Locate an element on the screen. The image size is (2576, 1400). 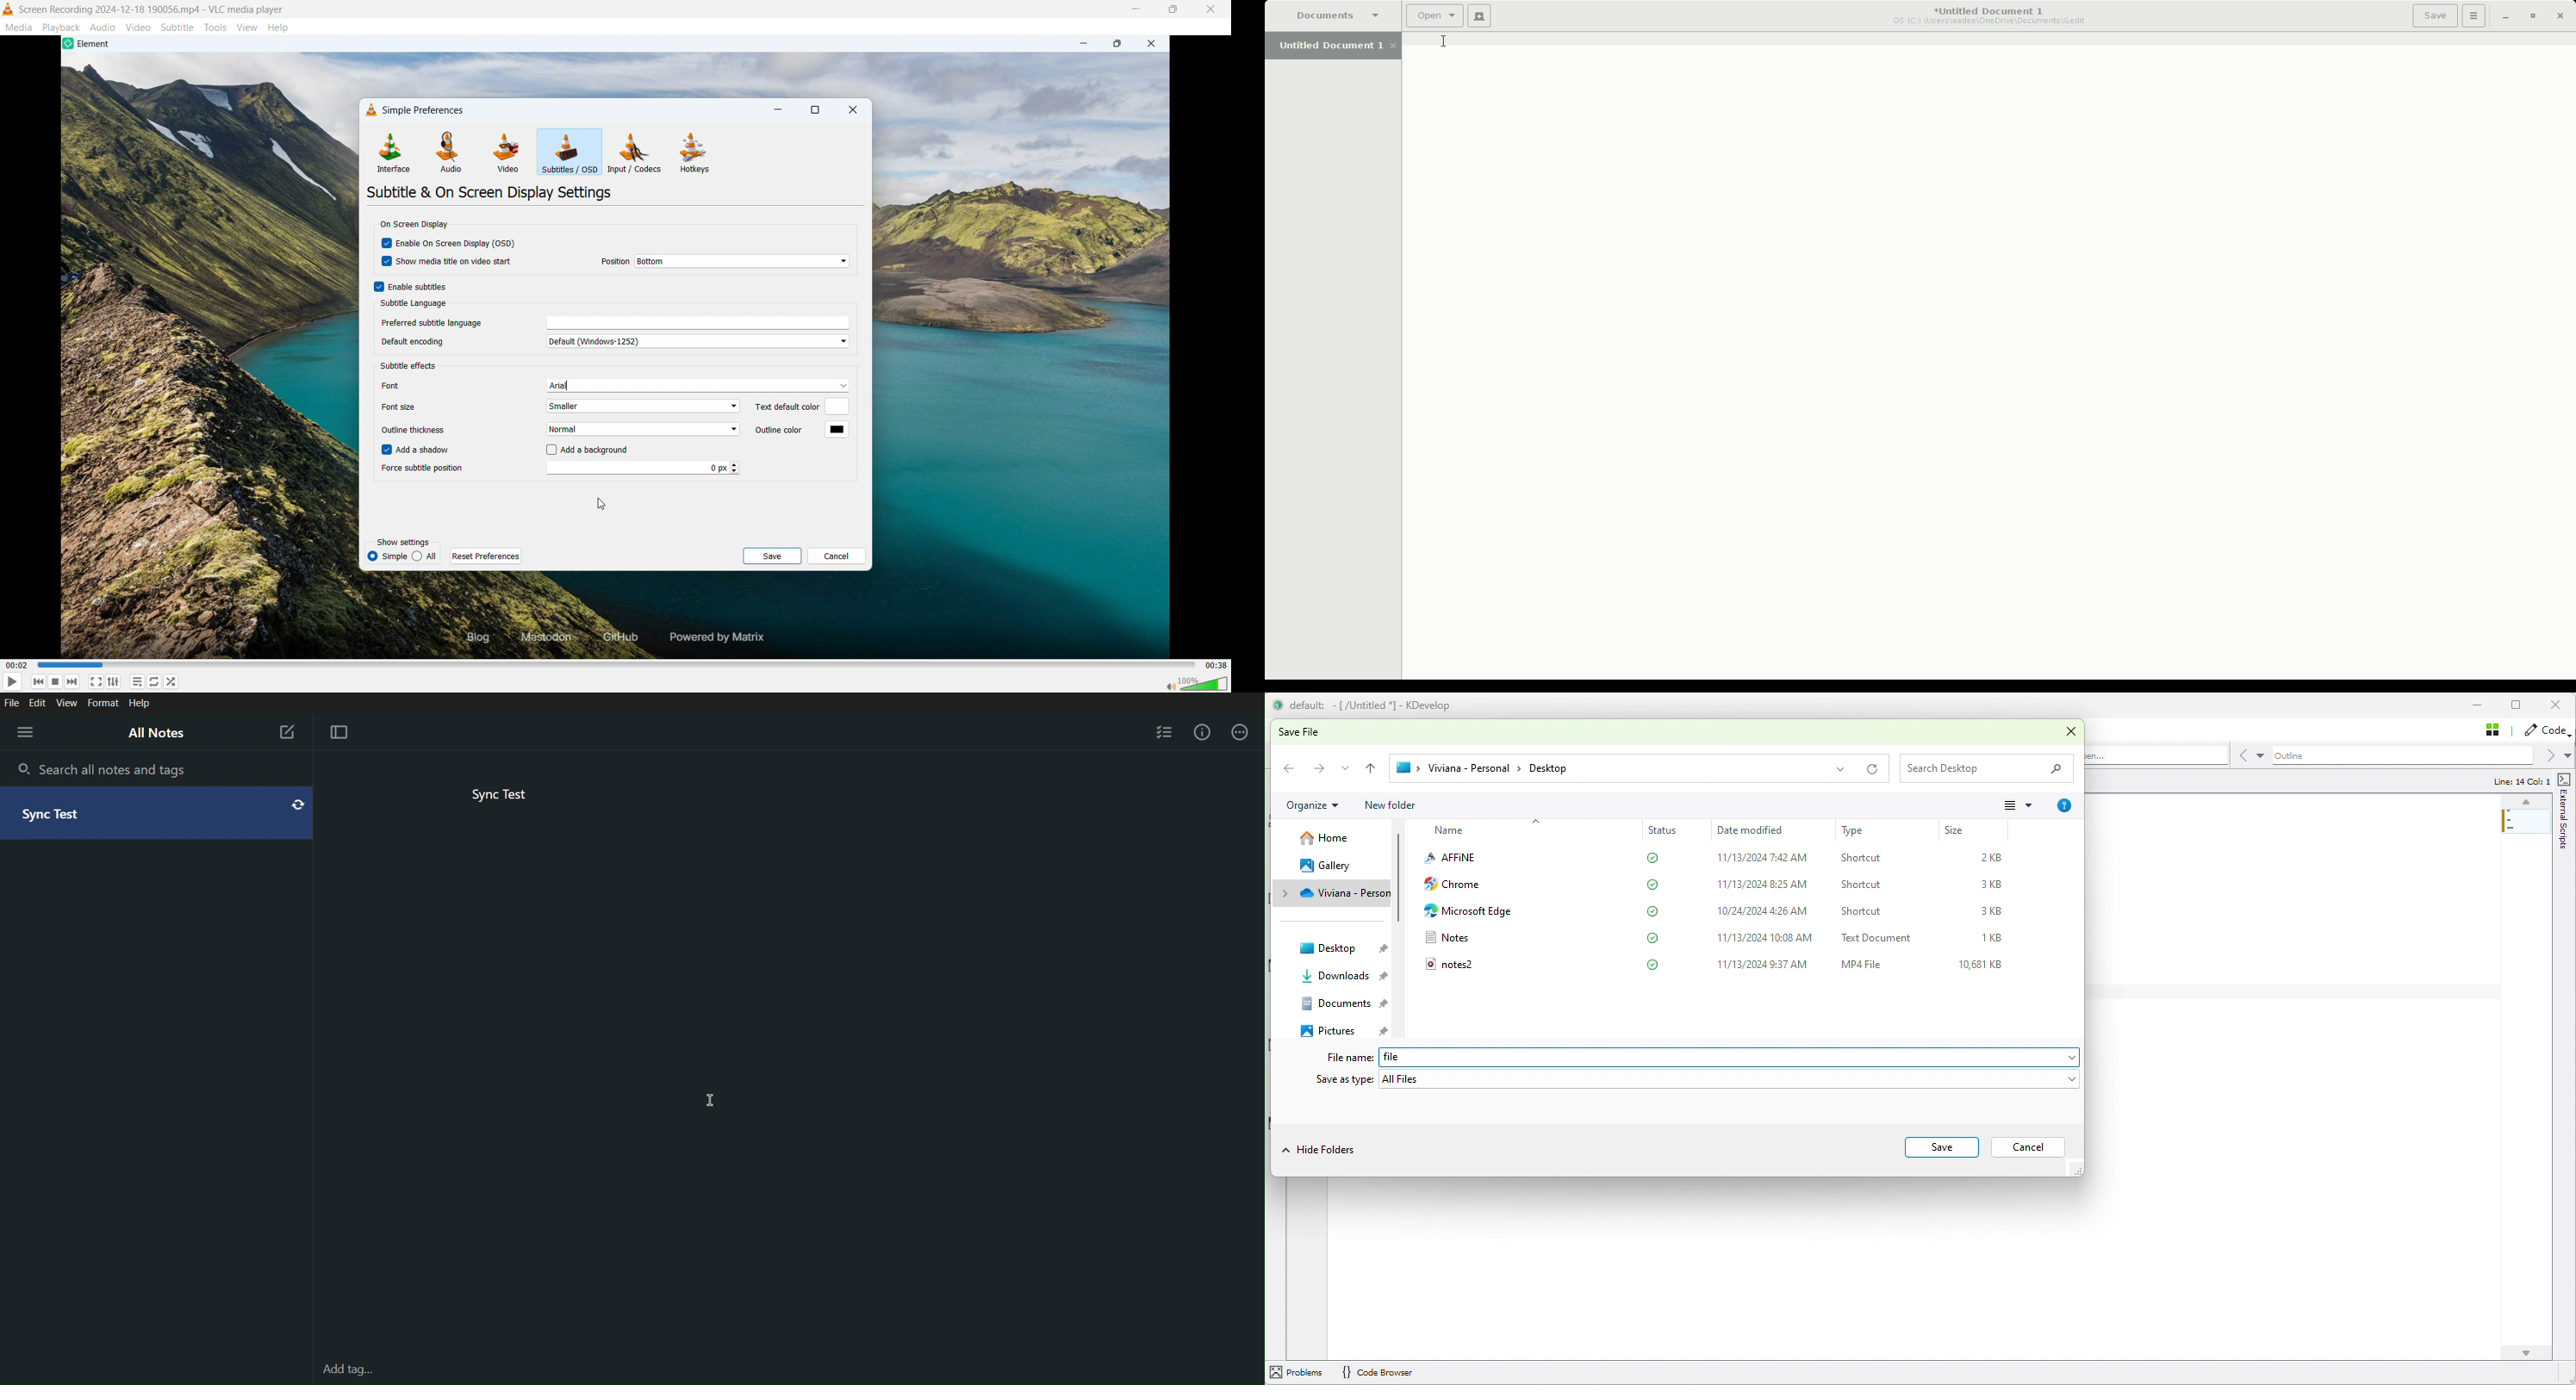
Text default color is located at coordinates (782, 408).